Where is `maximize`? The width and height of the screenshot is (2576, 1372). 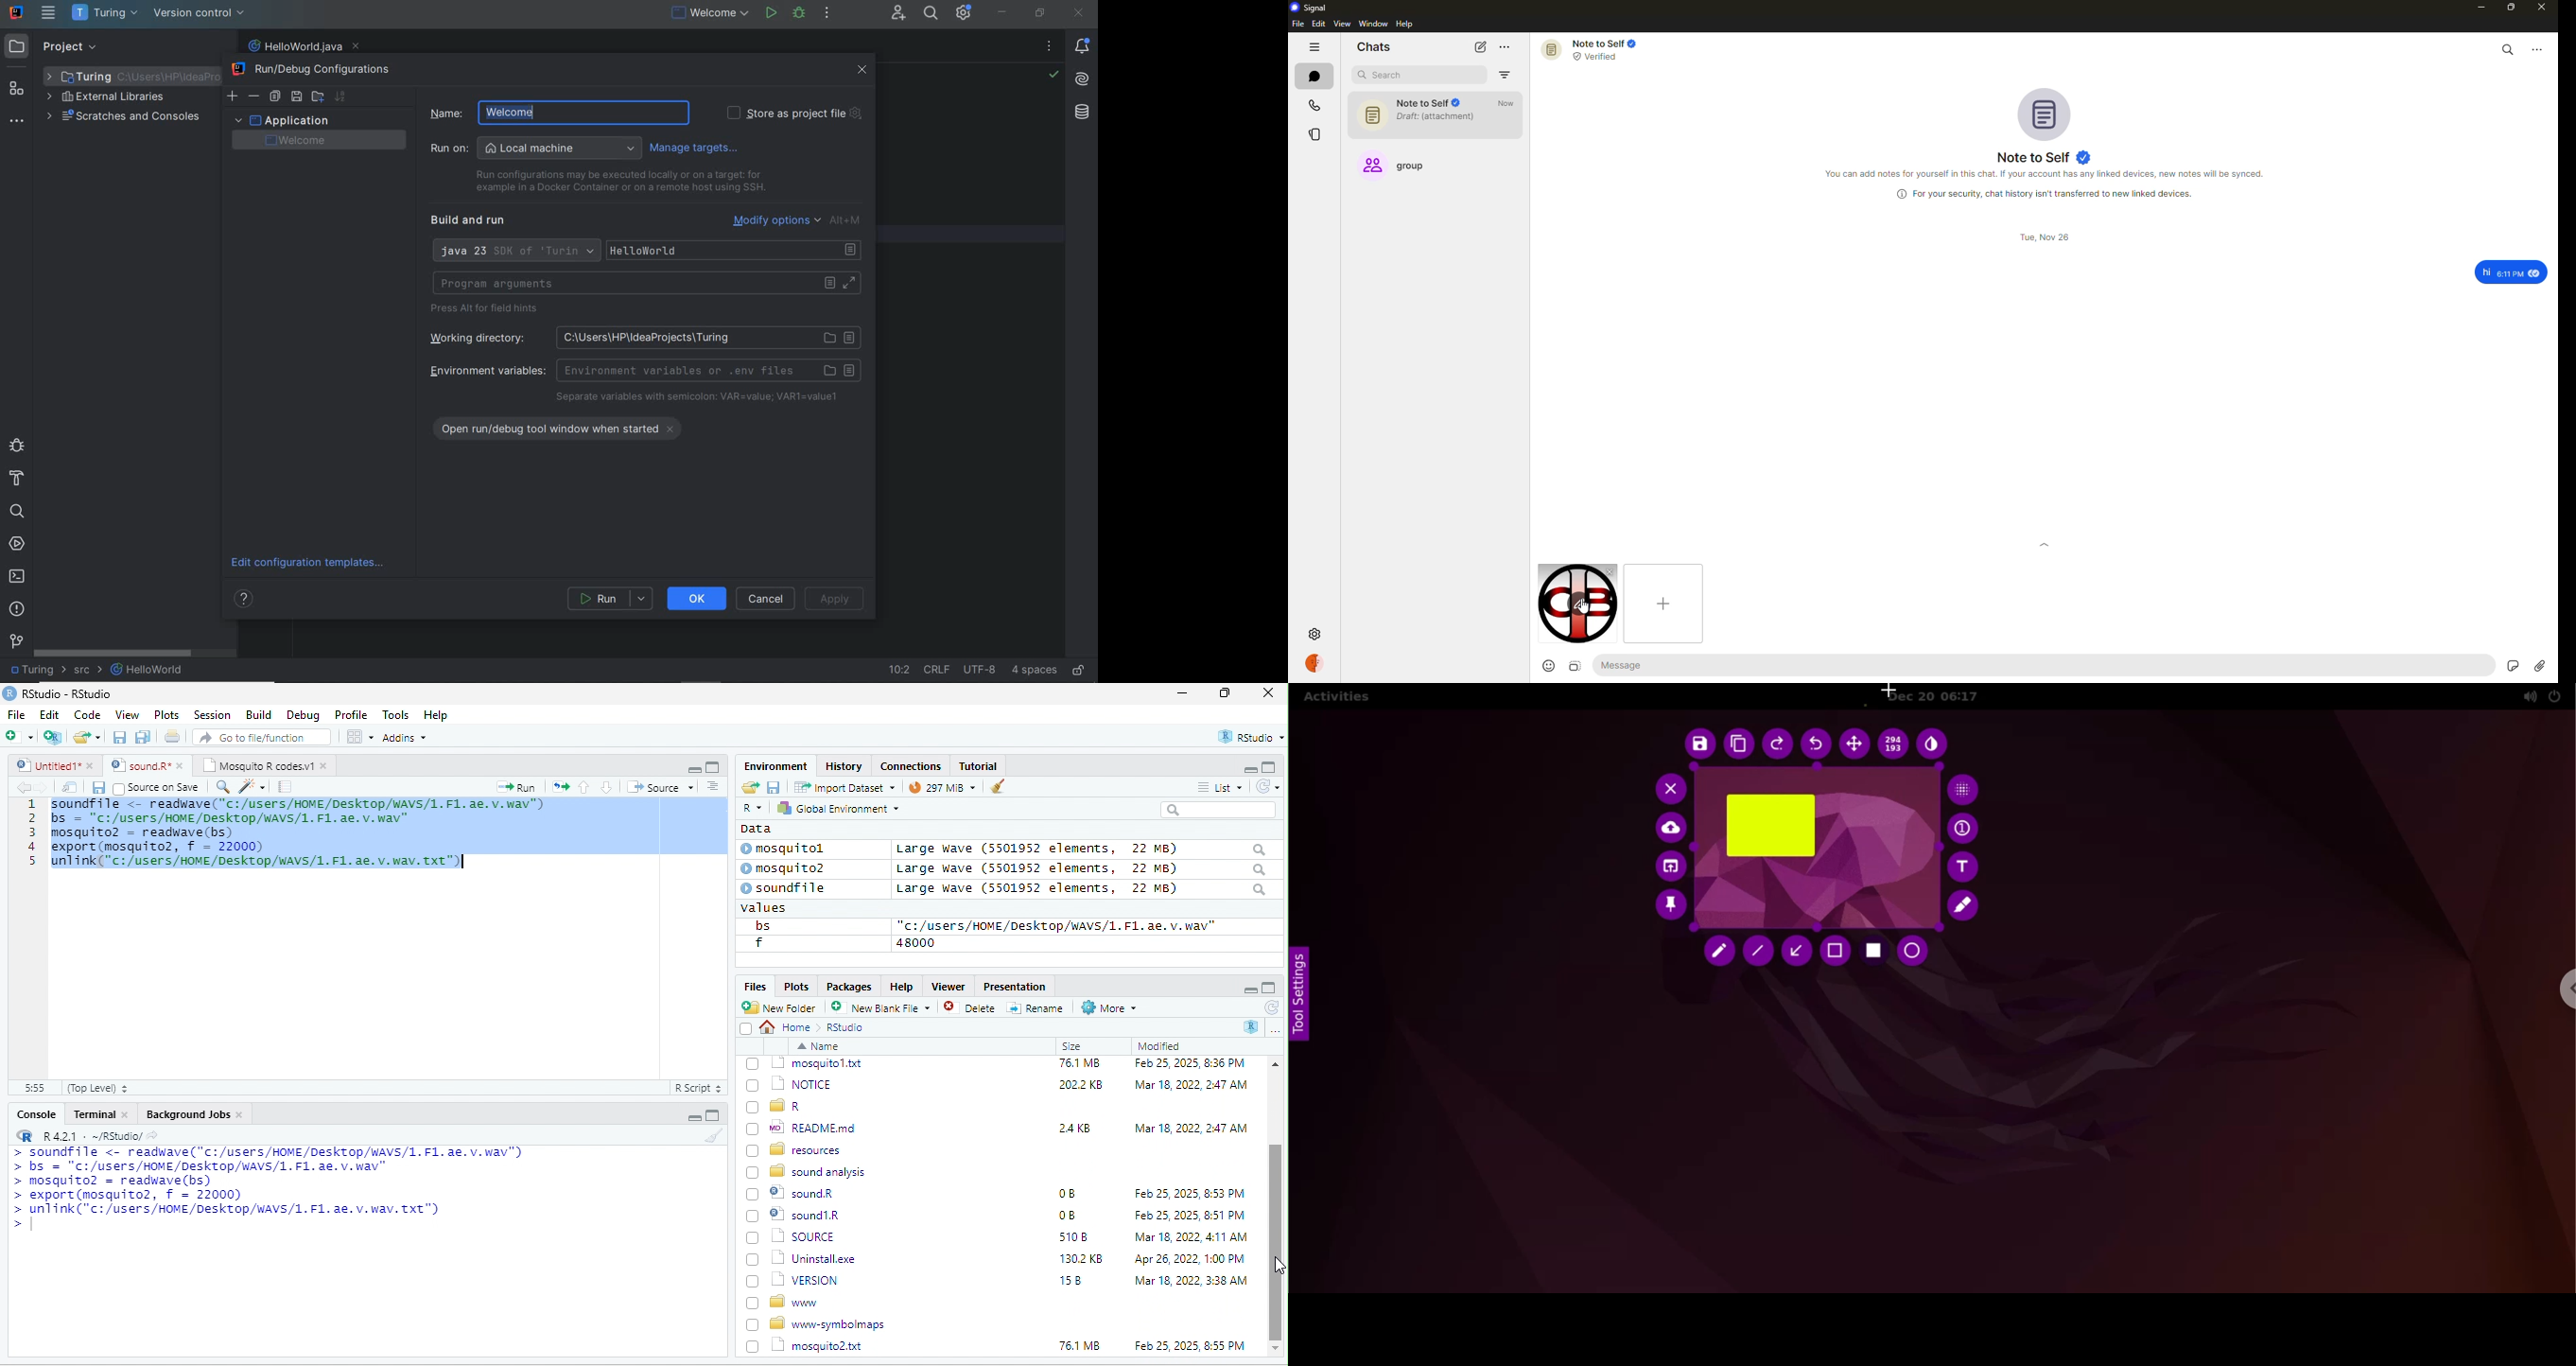 maximize is located at coordinates (712, 766).